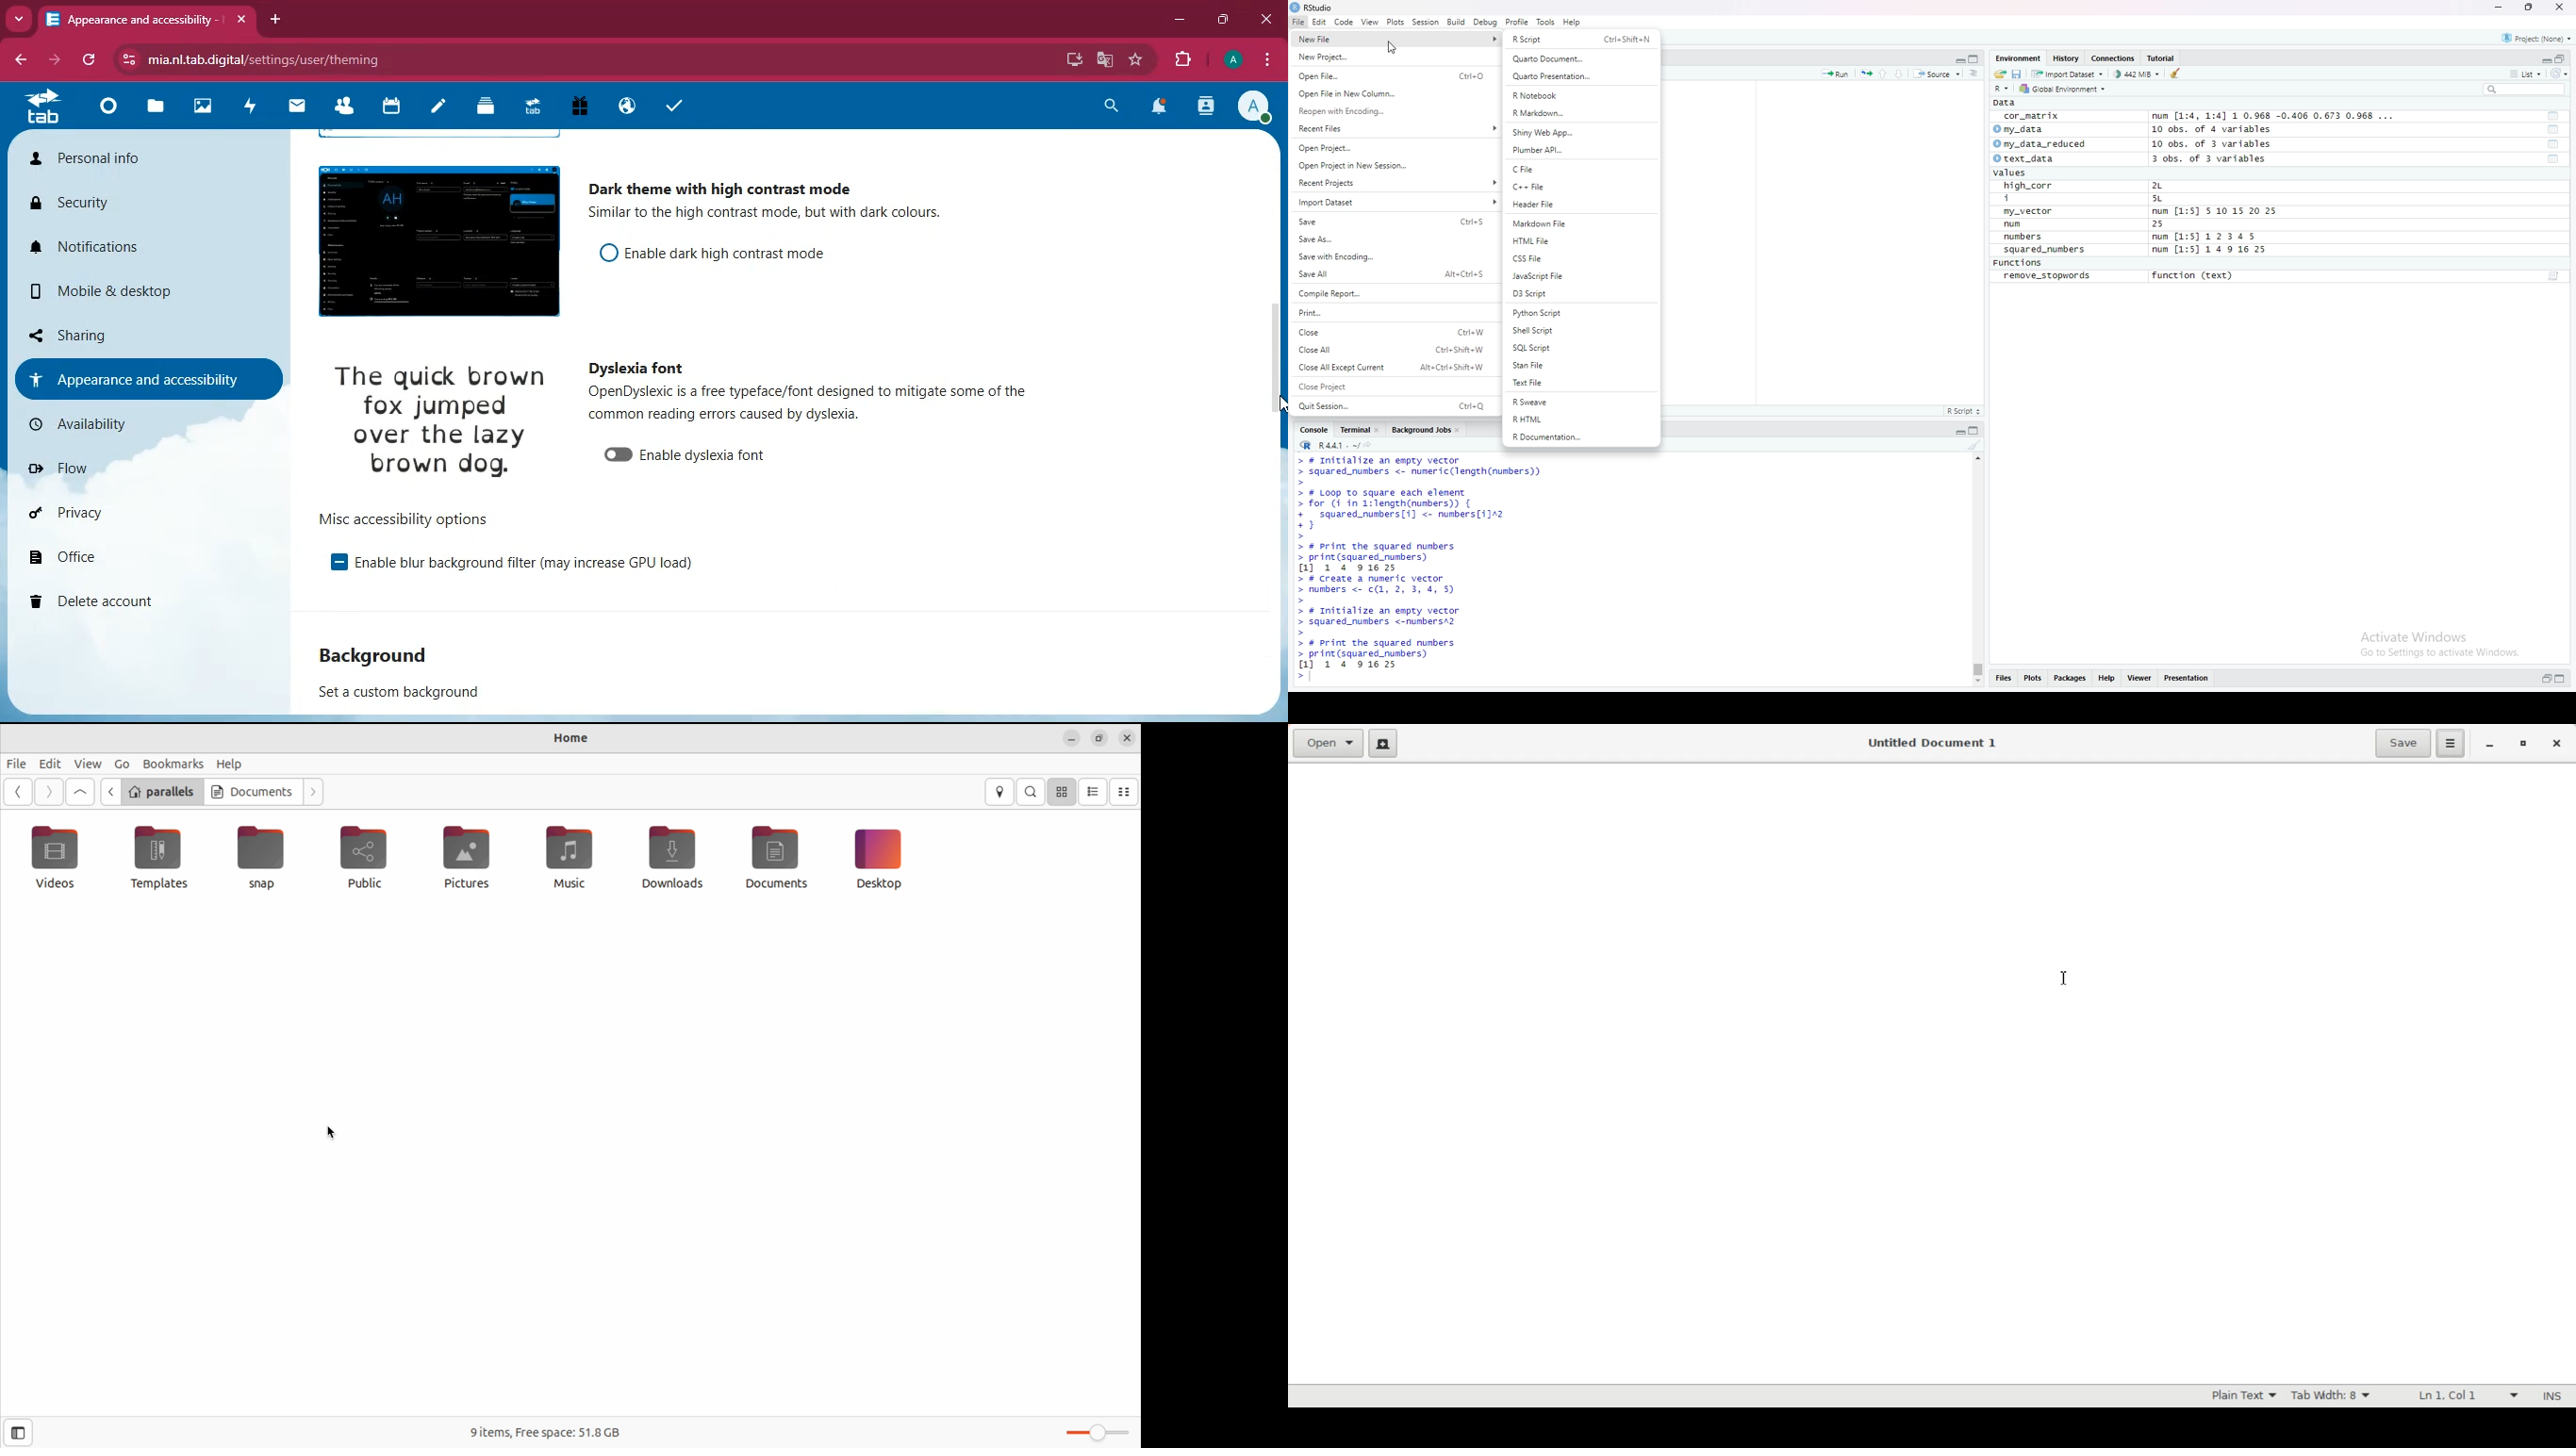 The height and width of the screenshot is (1456, 2576). I want to click on 5L, so click(2171, 198).